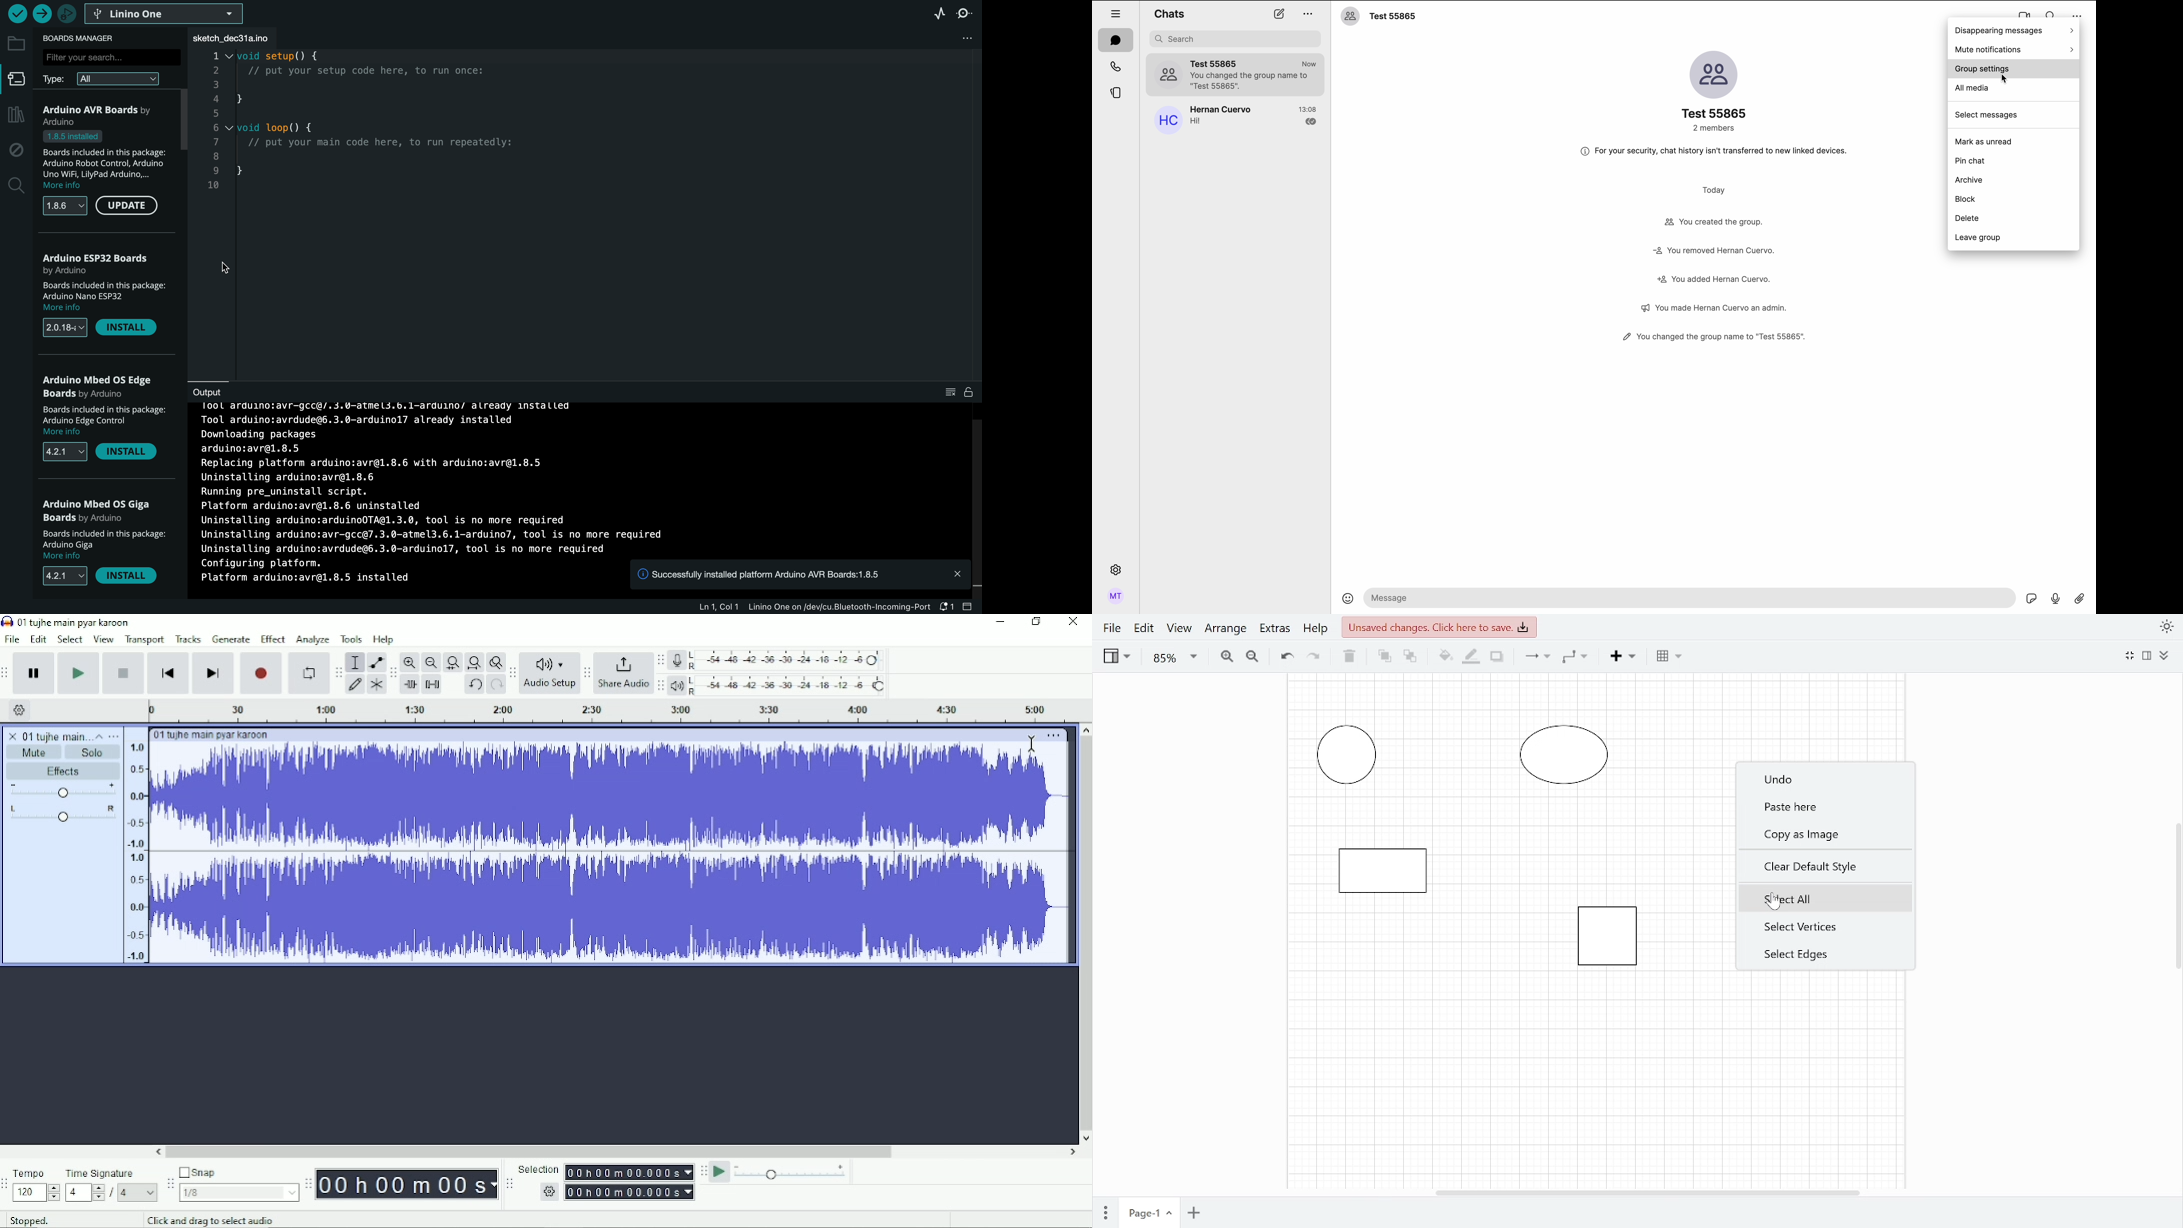 The image size is (2184, 1232). What do you see at coordinates (475, 684) in the screenshot?
I see `Undo` at bounding box center [475, 684].